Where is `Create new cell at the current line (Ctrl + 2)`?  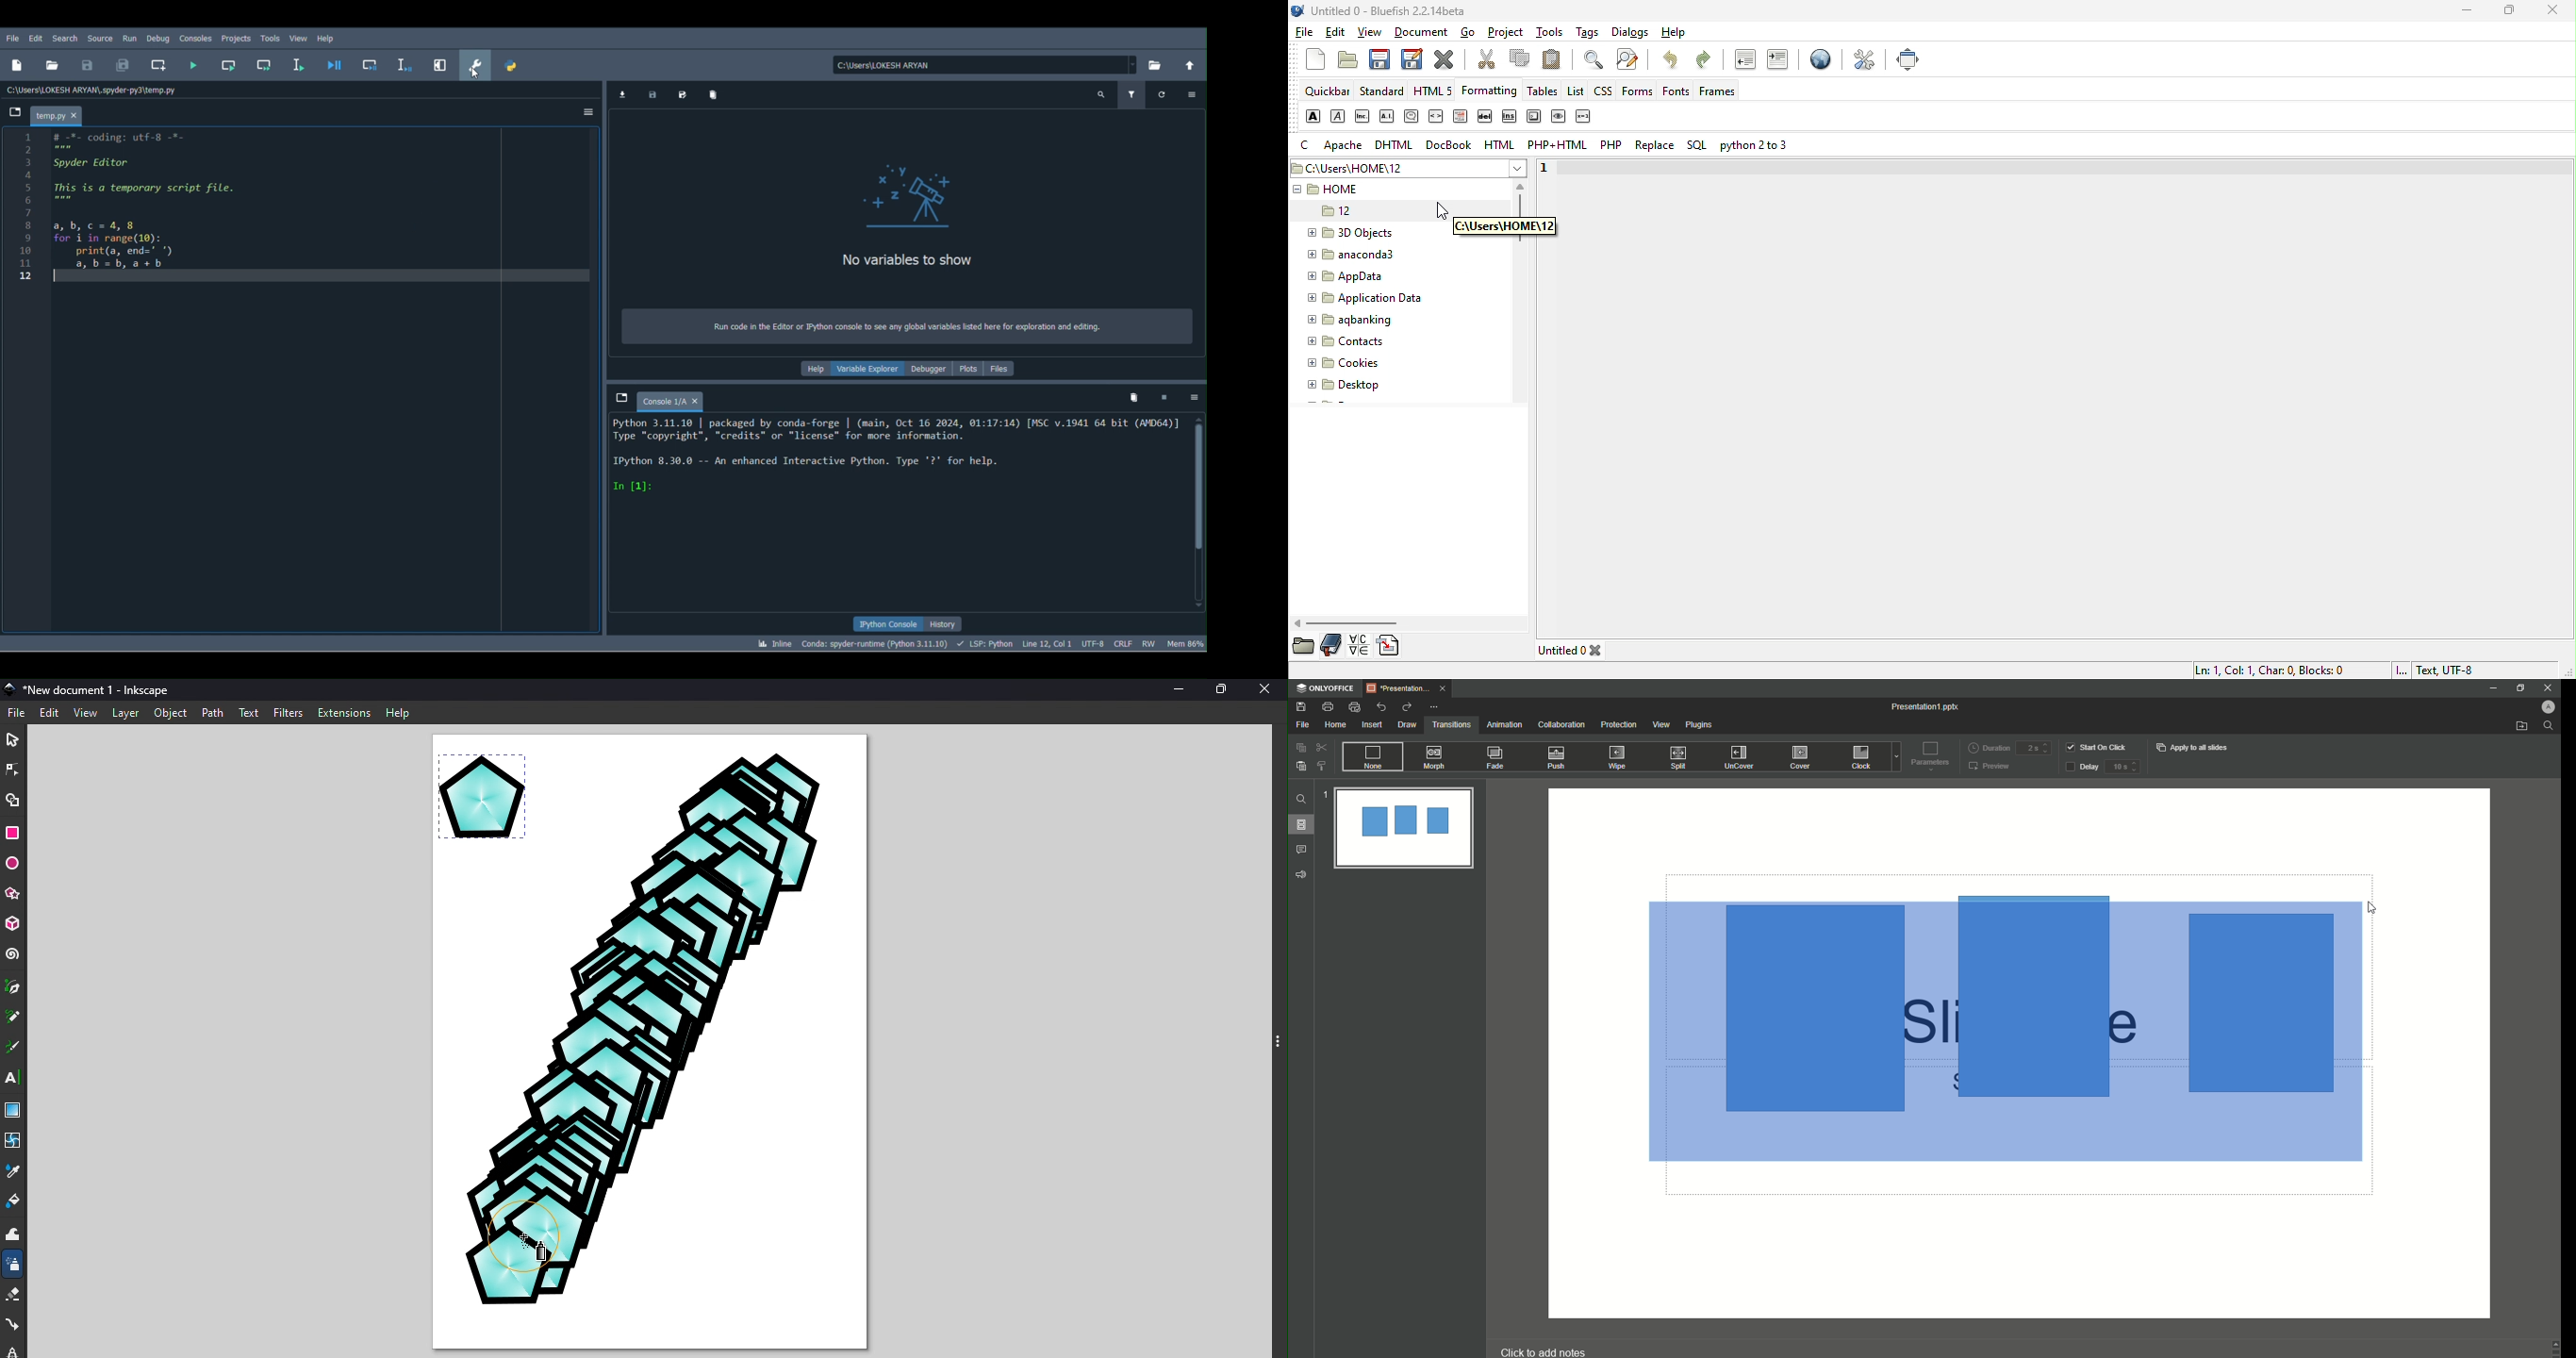
Create new cell at the current line (Ctrl + 2) is located at coordinates (158, 65).